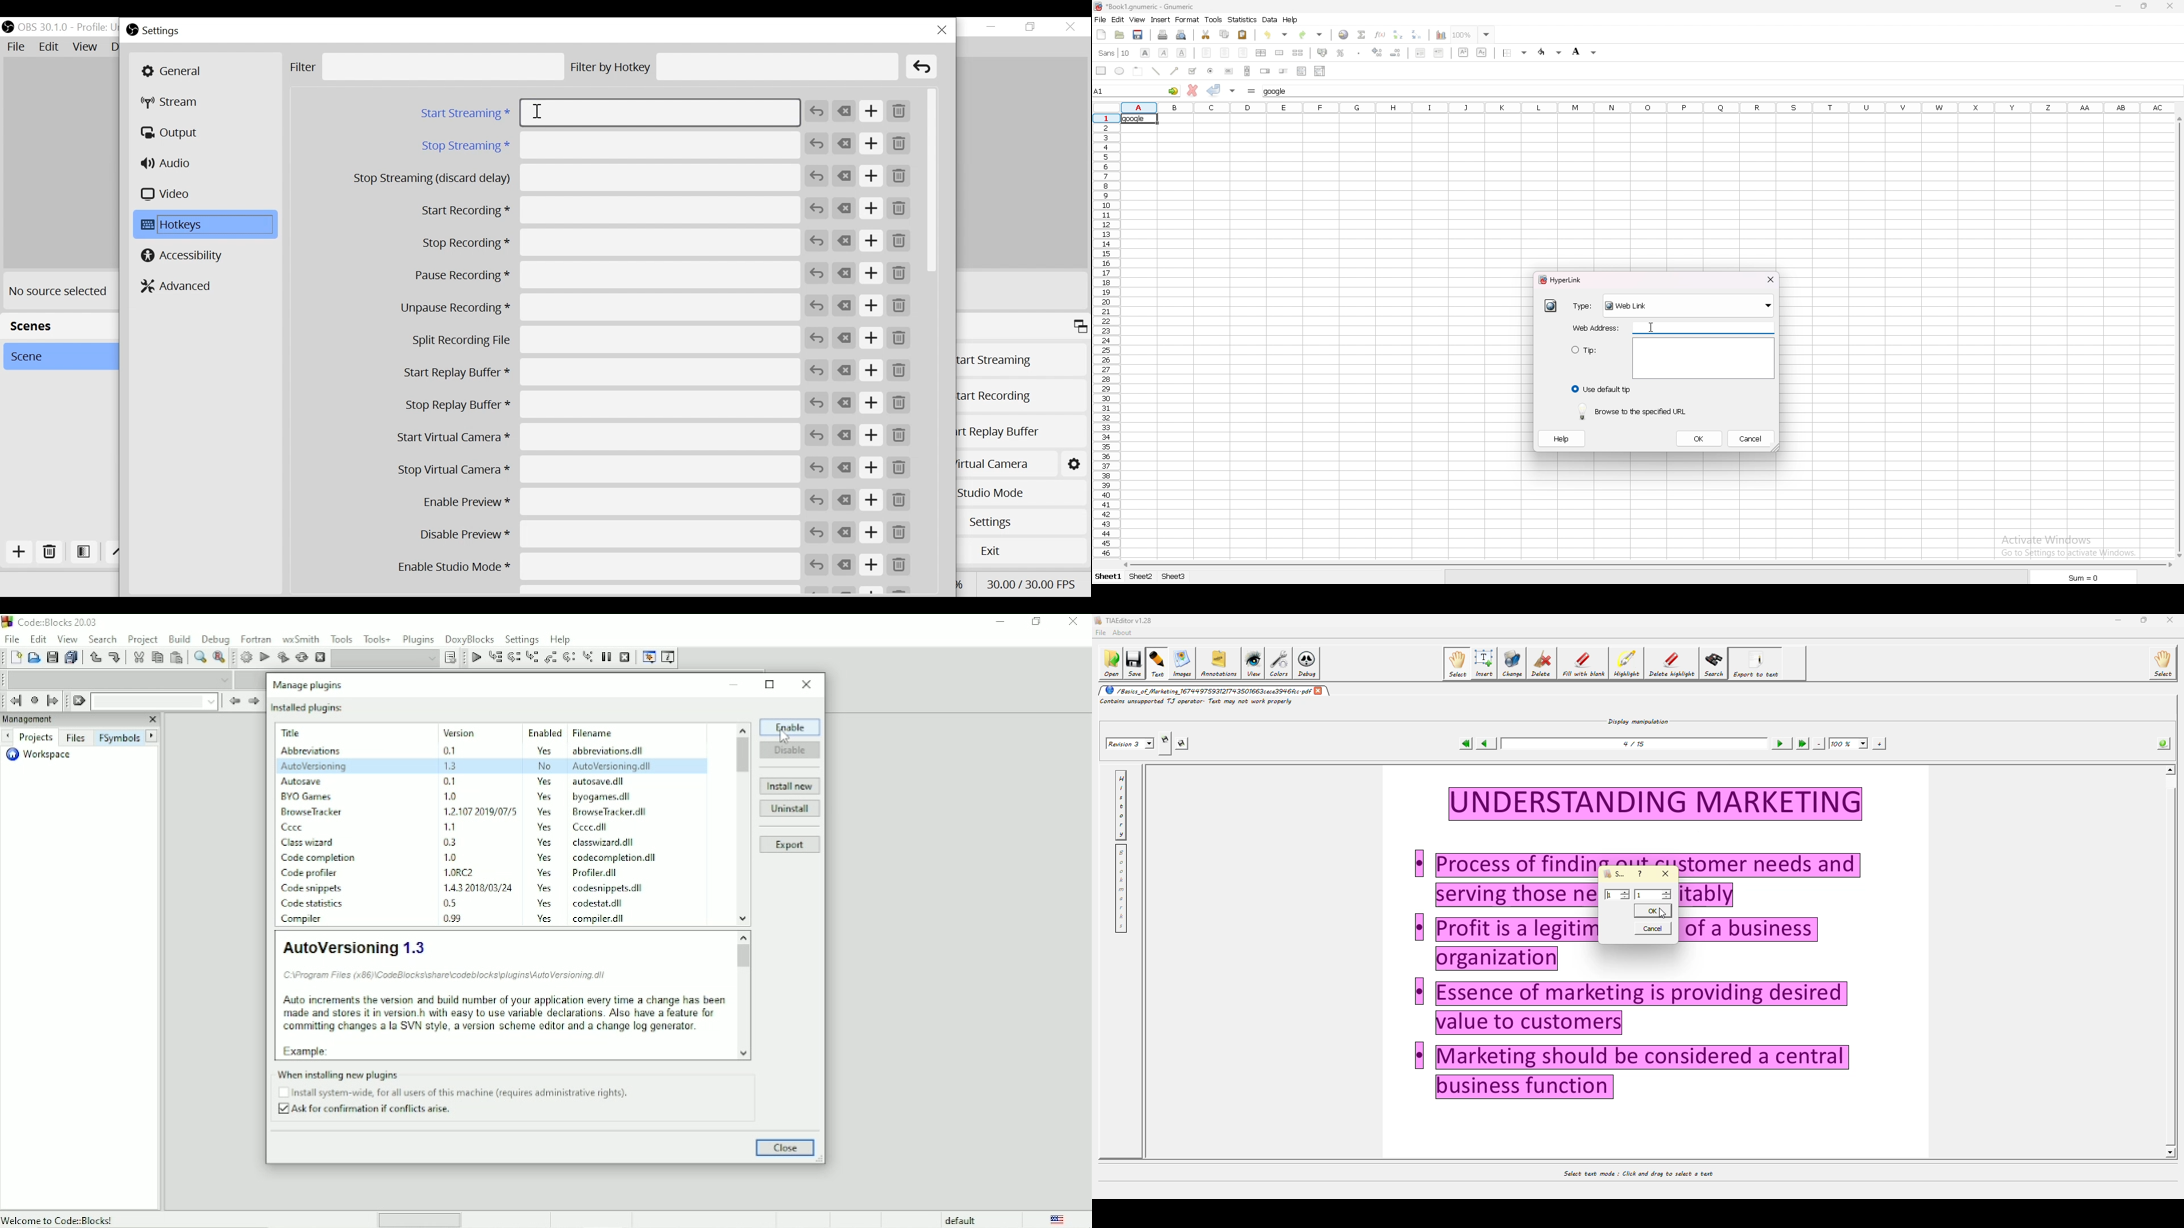 This screenshot has height=1232, width=2184. Describe the element at coordinates (899, 177) in the screenshot. I see `Remove` at that location.